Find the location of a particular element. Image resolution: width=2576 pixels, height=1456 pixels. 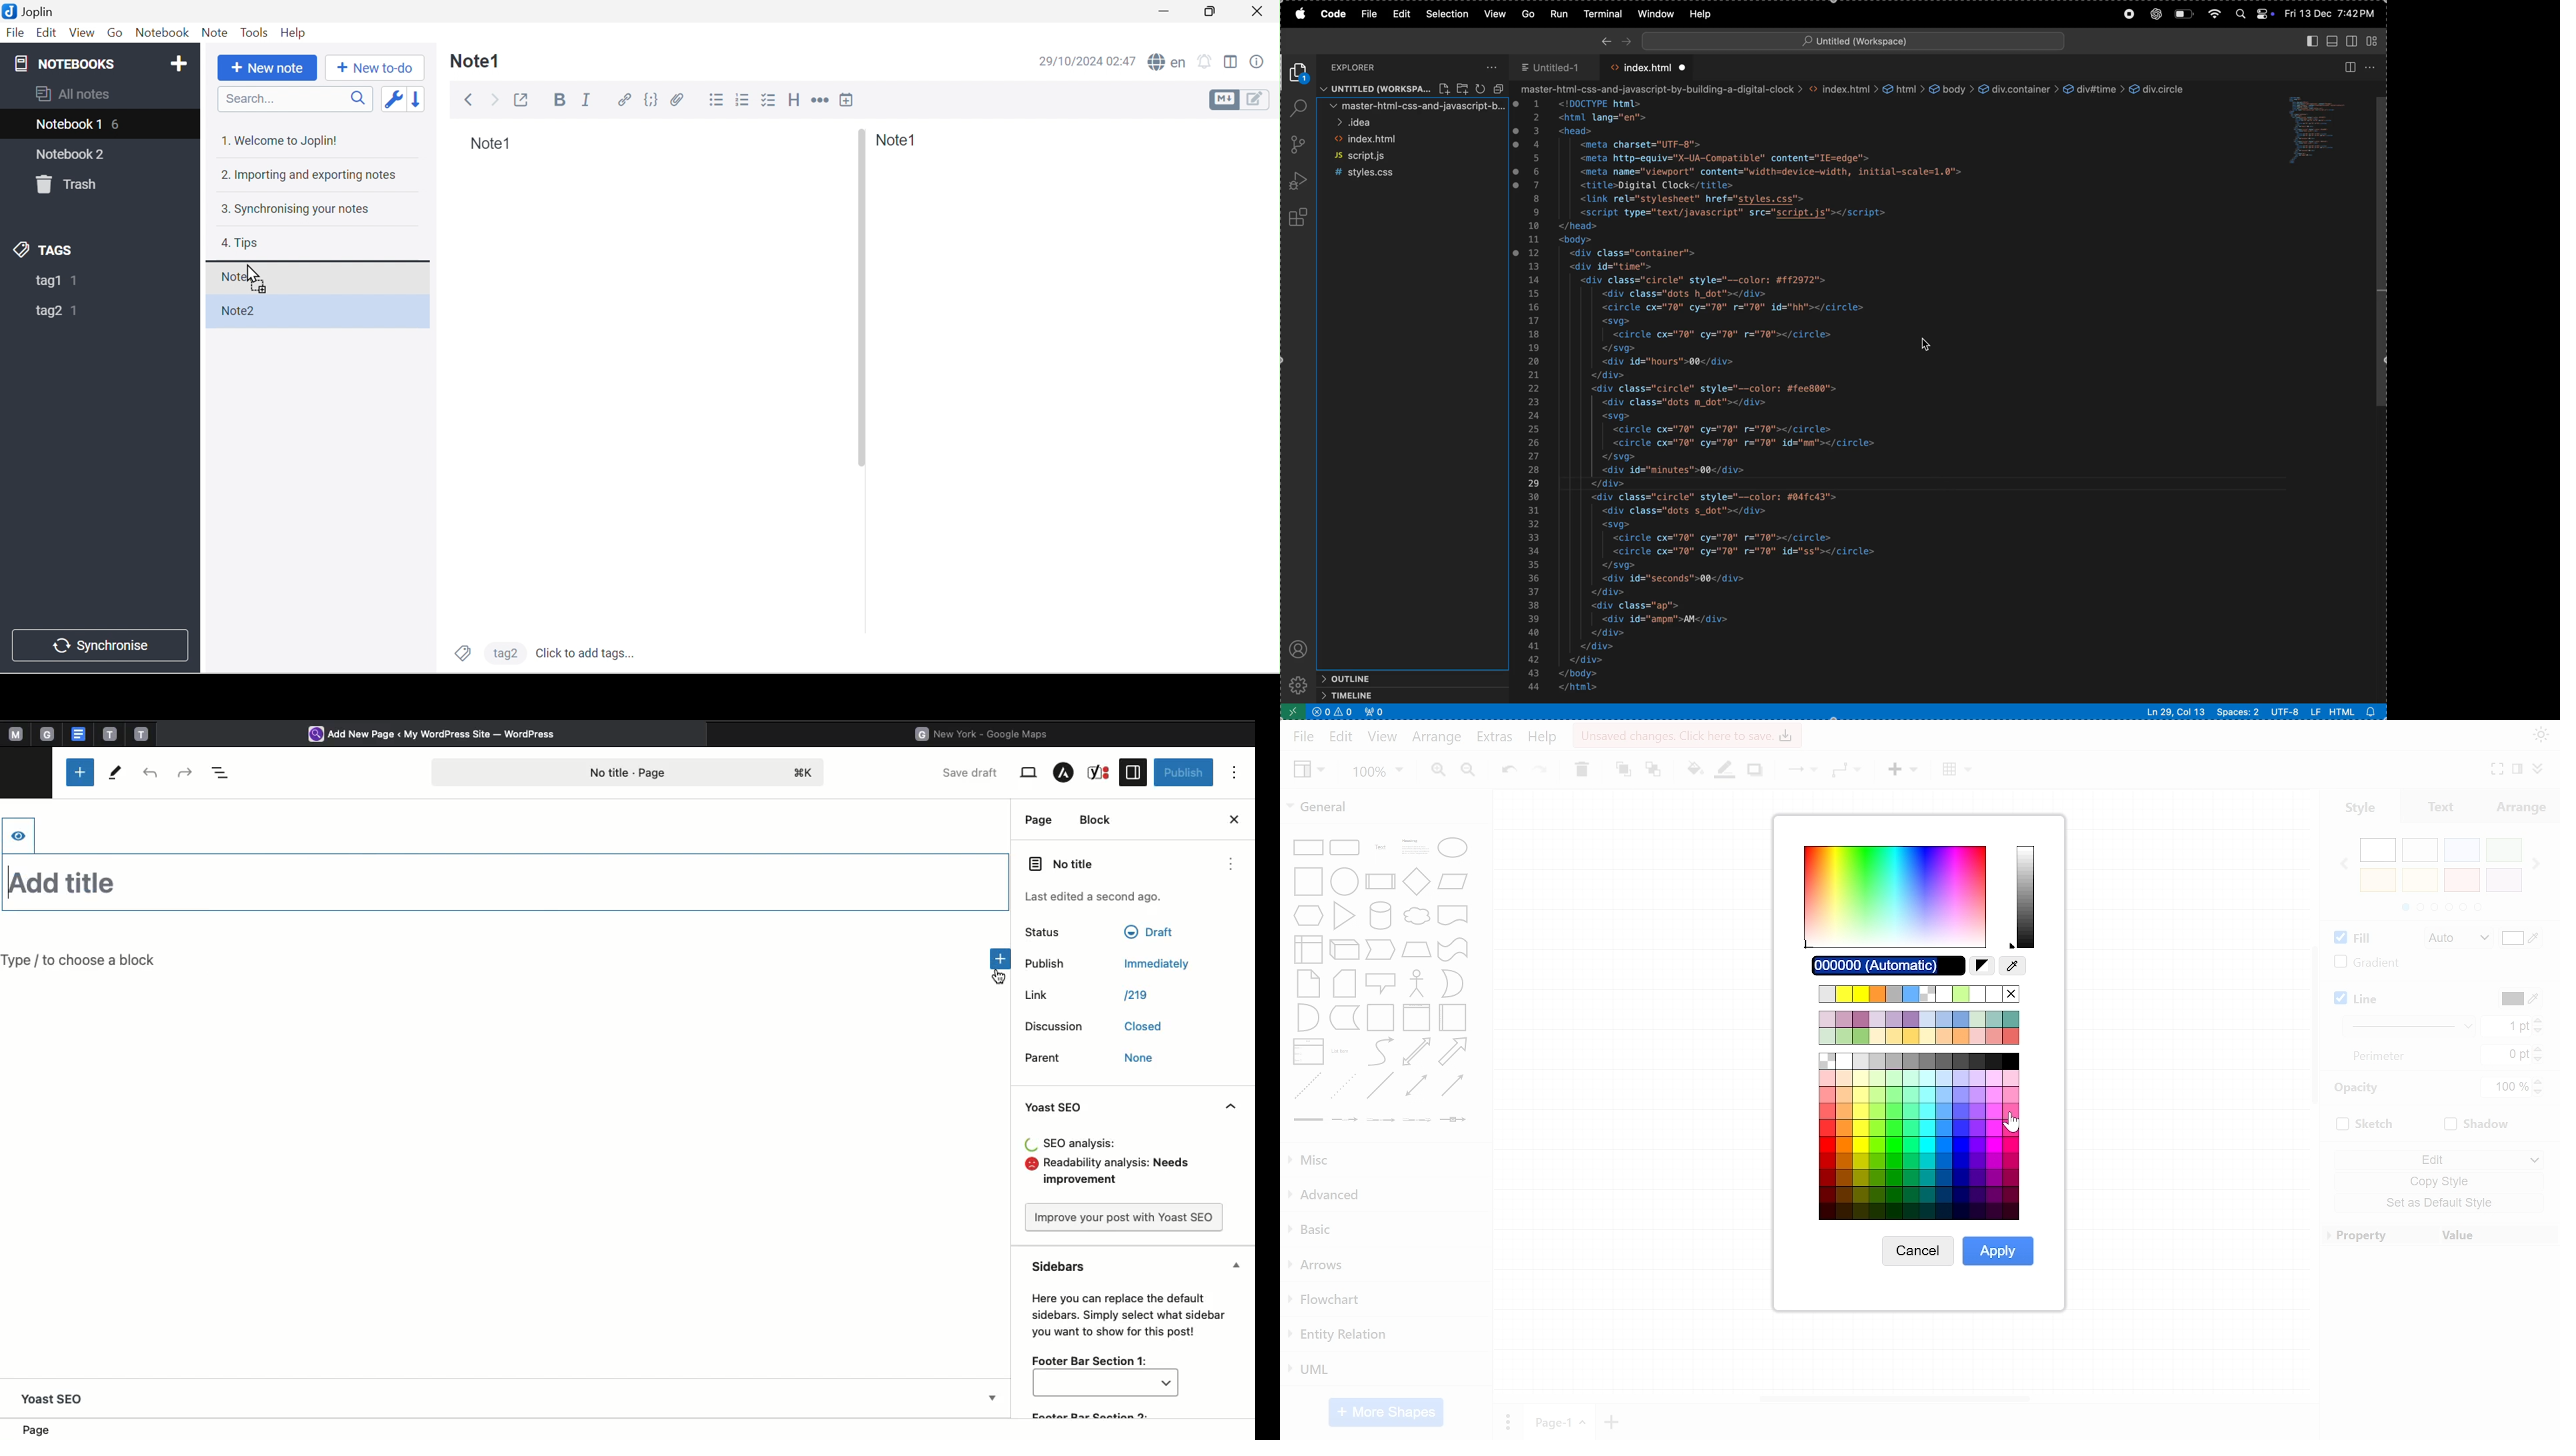

run  is located at coordinates (1558, 13).